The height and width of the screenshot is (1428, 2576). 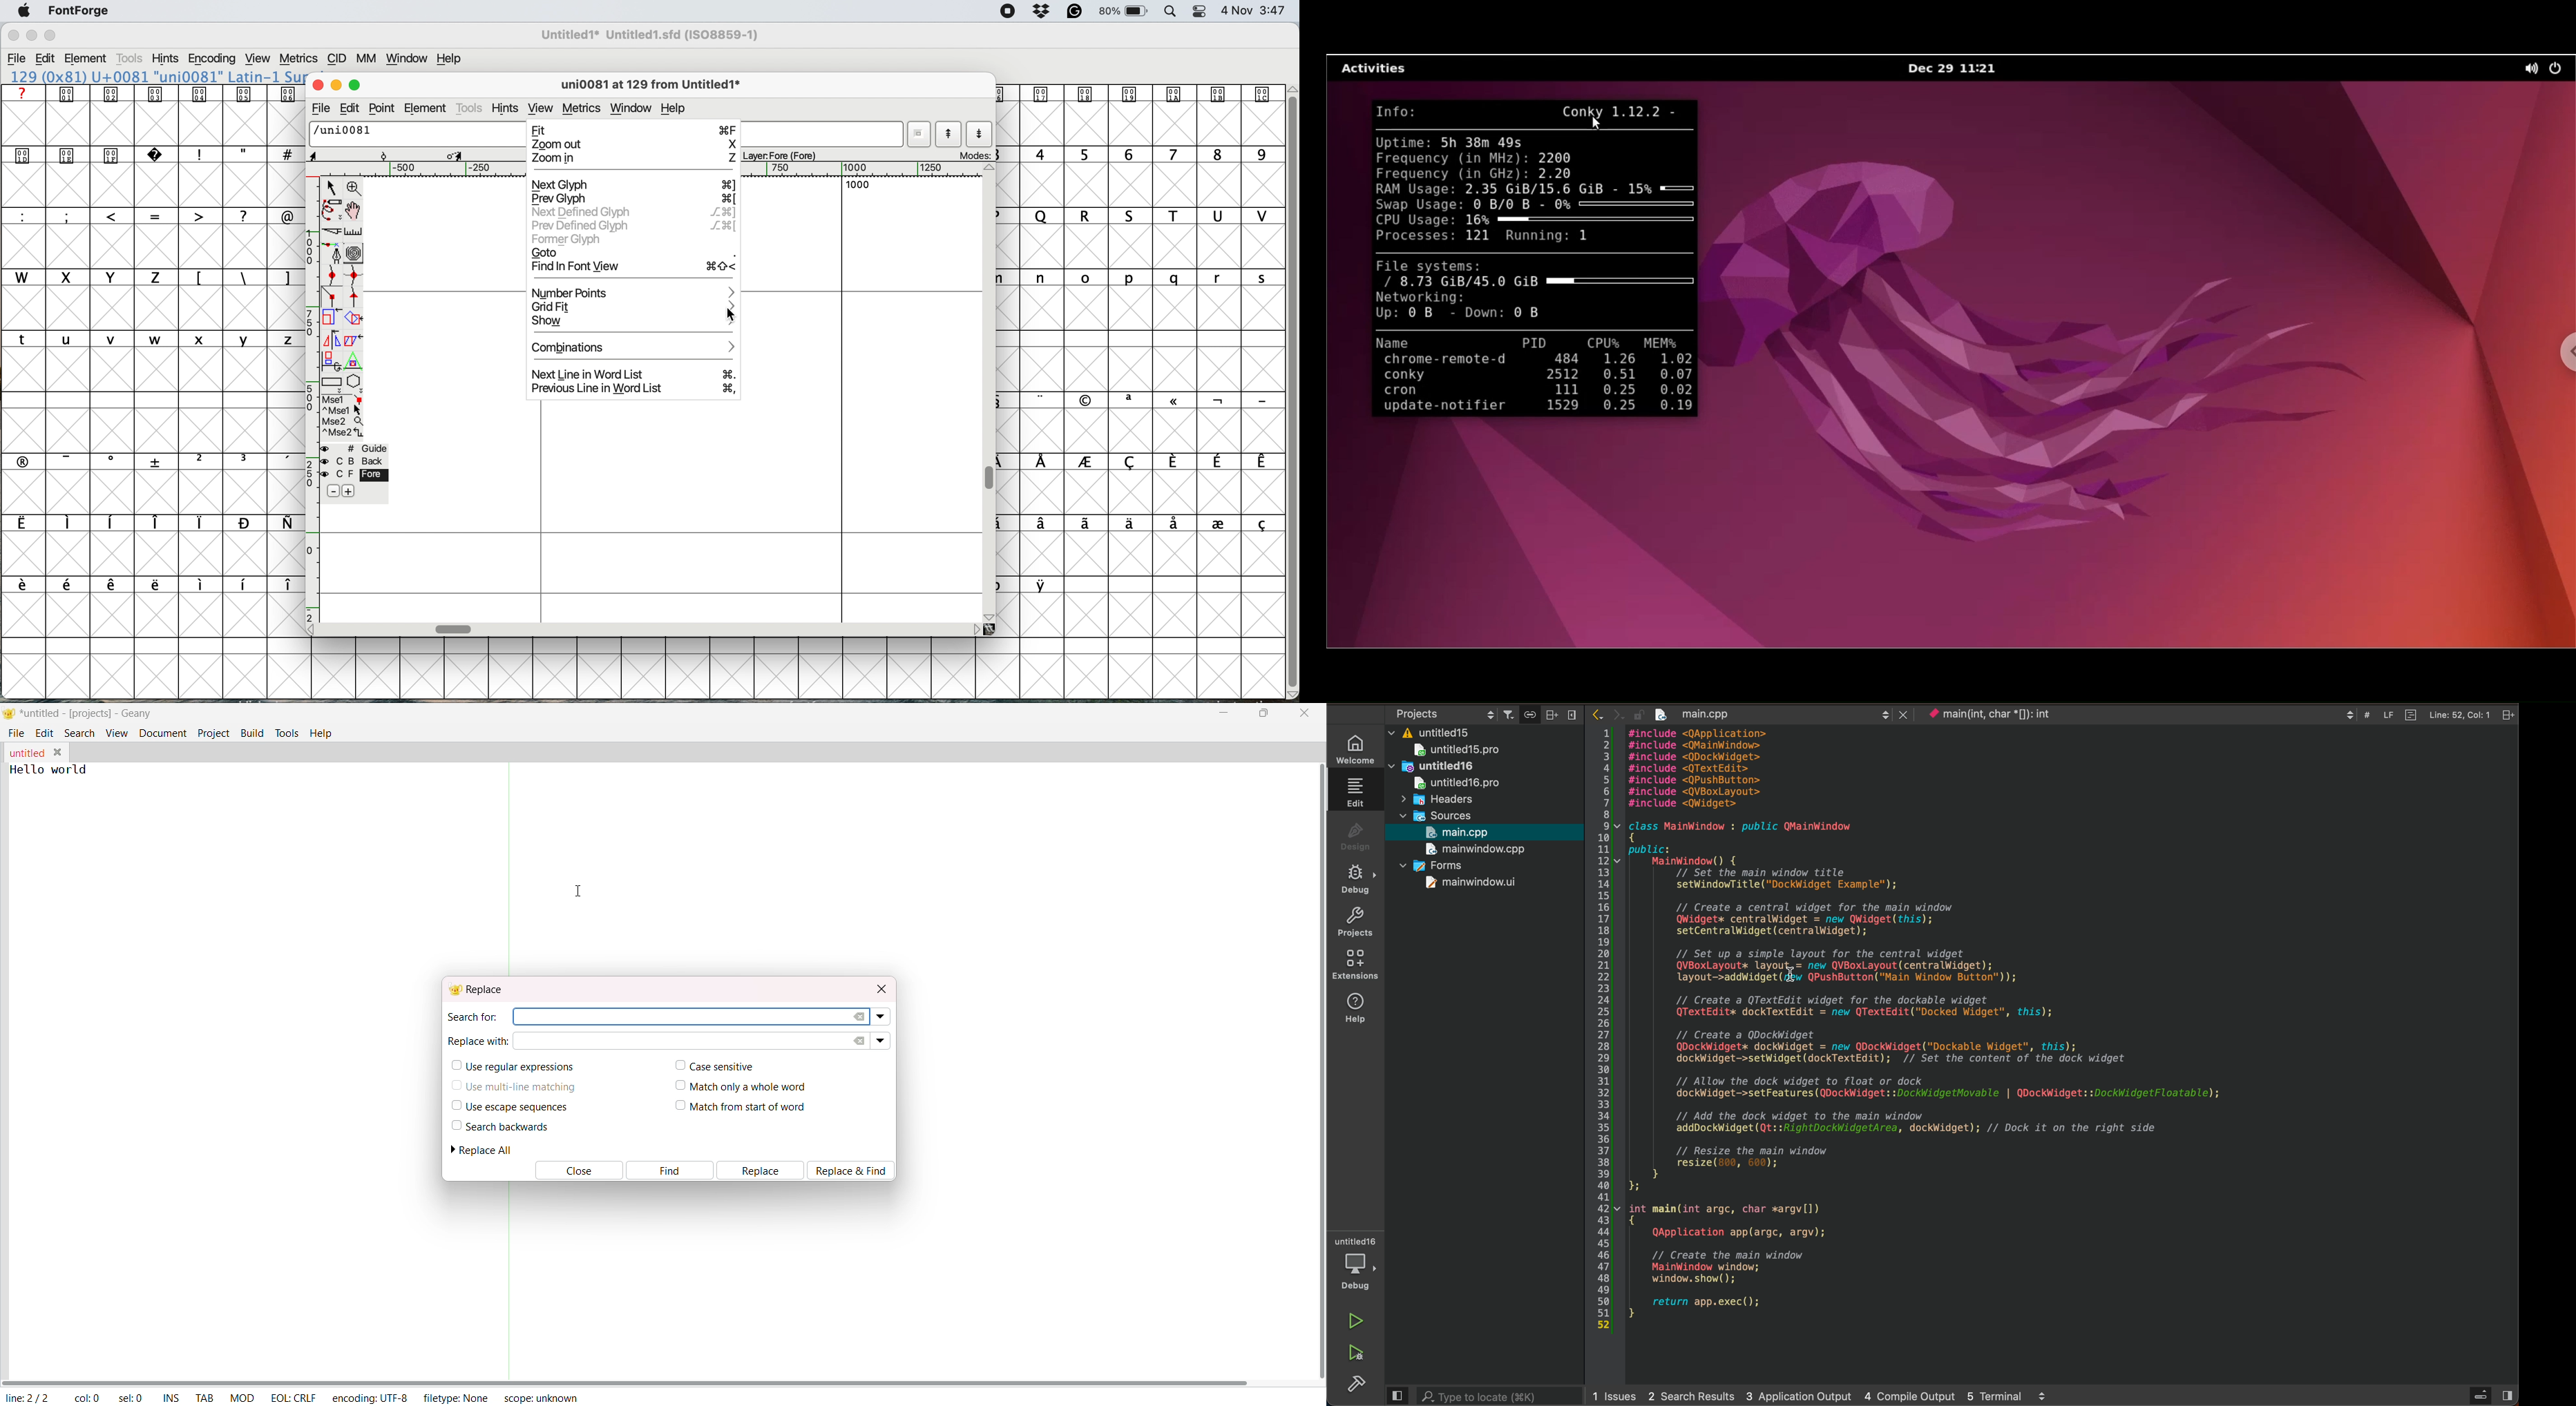 What do you see at coordinates (635, 375) in the screenshot?
I see `next line in word list` at bounding box center [635, 375].